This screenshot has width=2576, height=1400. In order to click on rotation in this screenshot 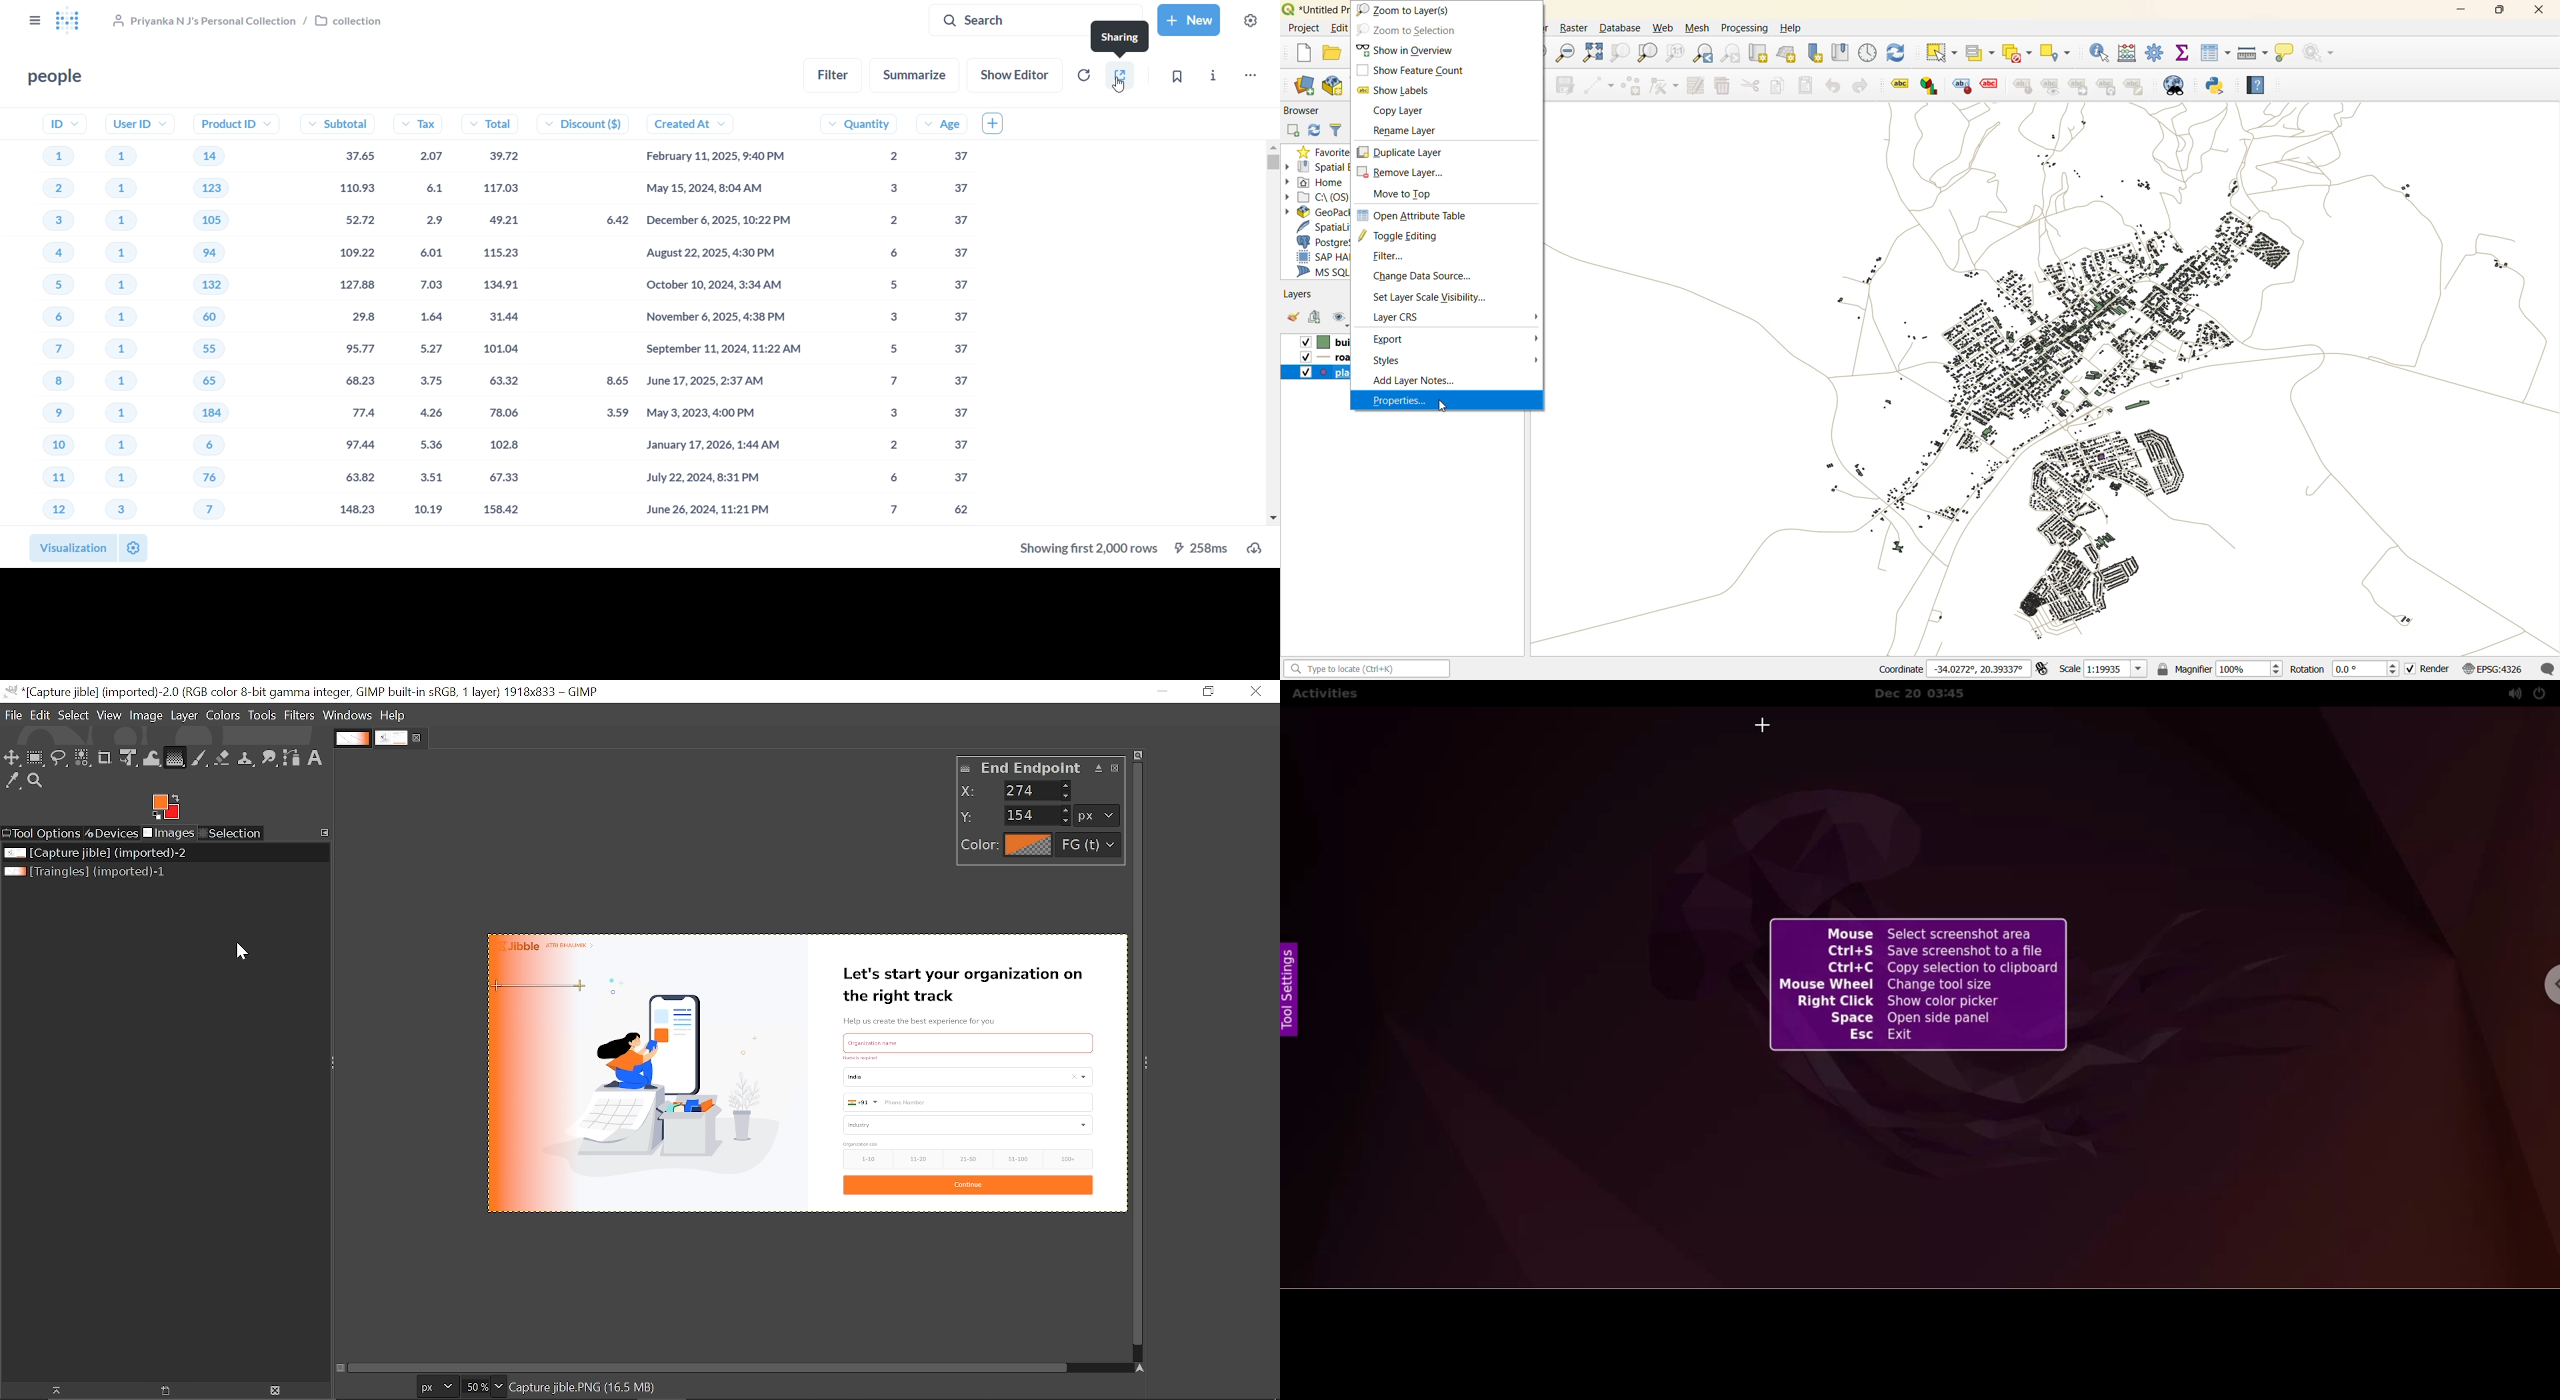, I will do `click(2345, 668)`.